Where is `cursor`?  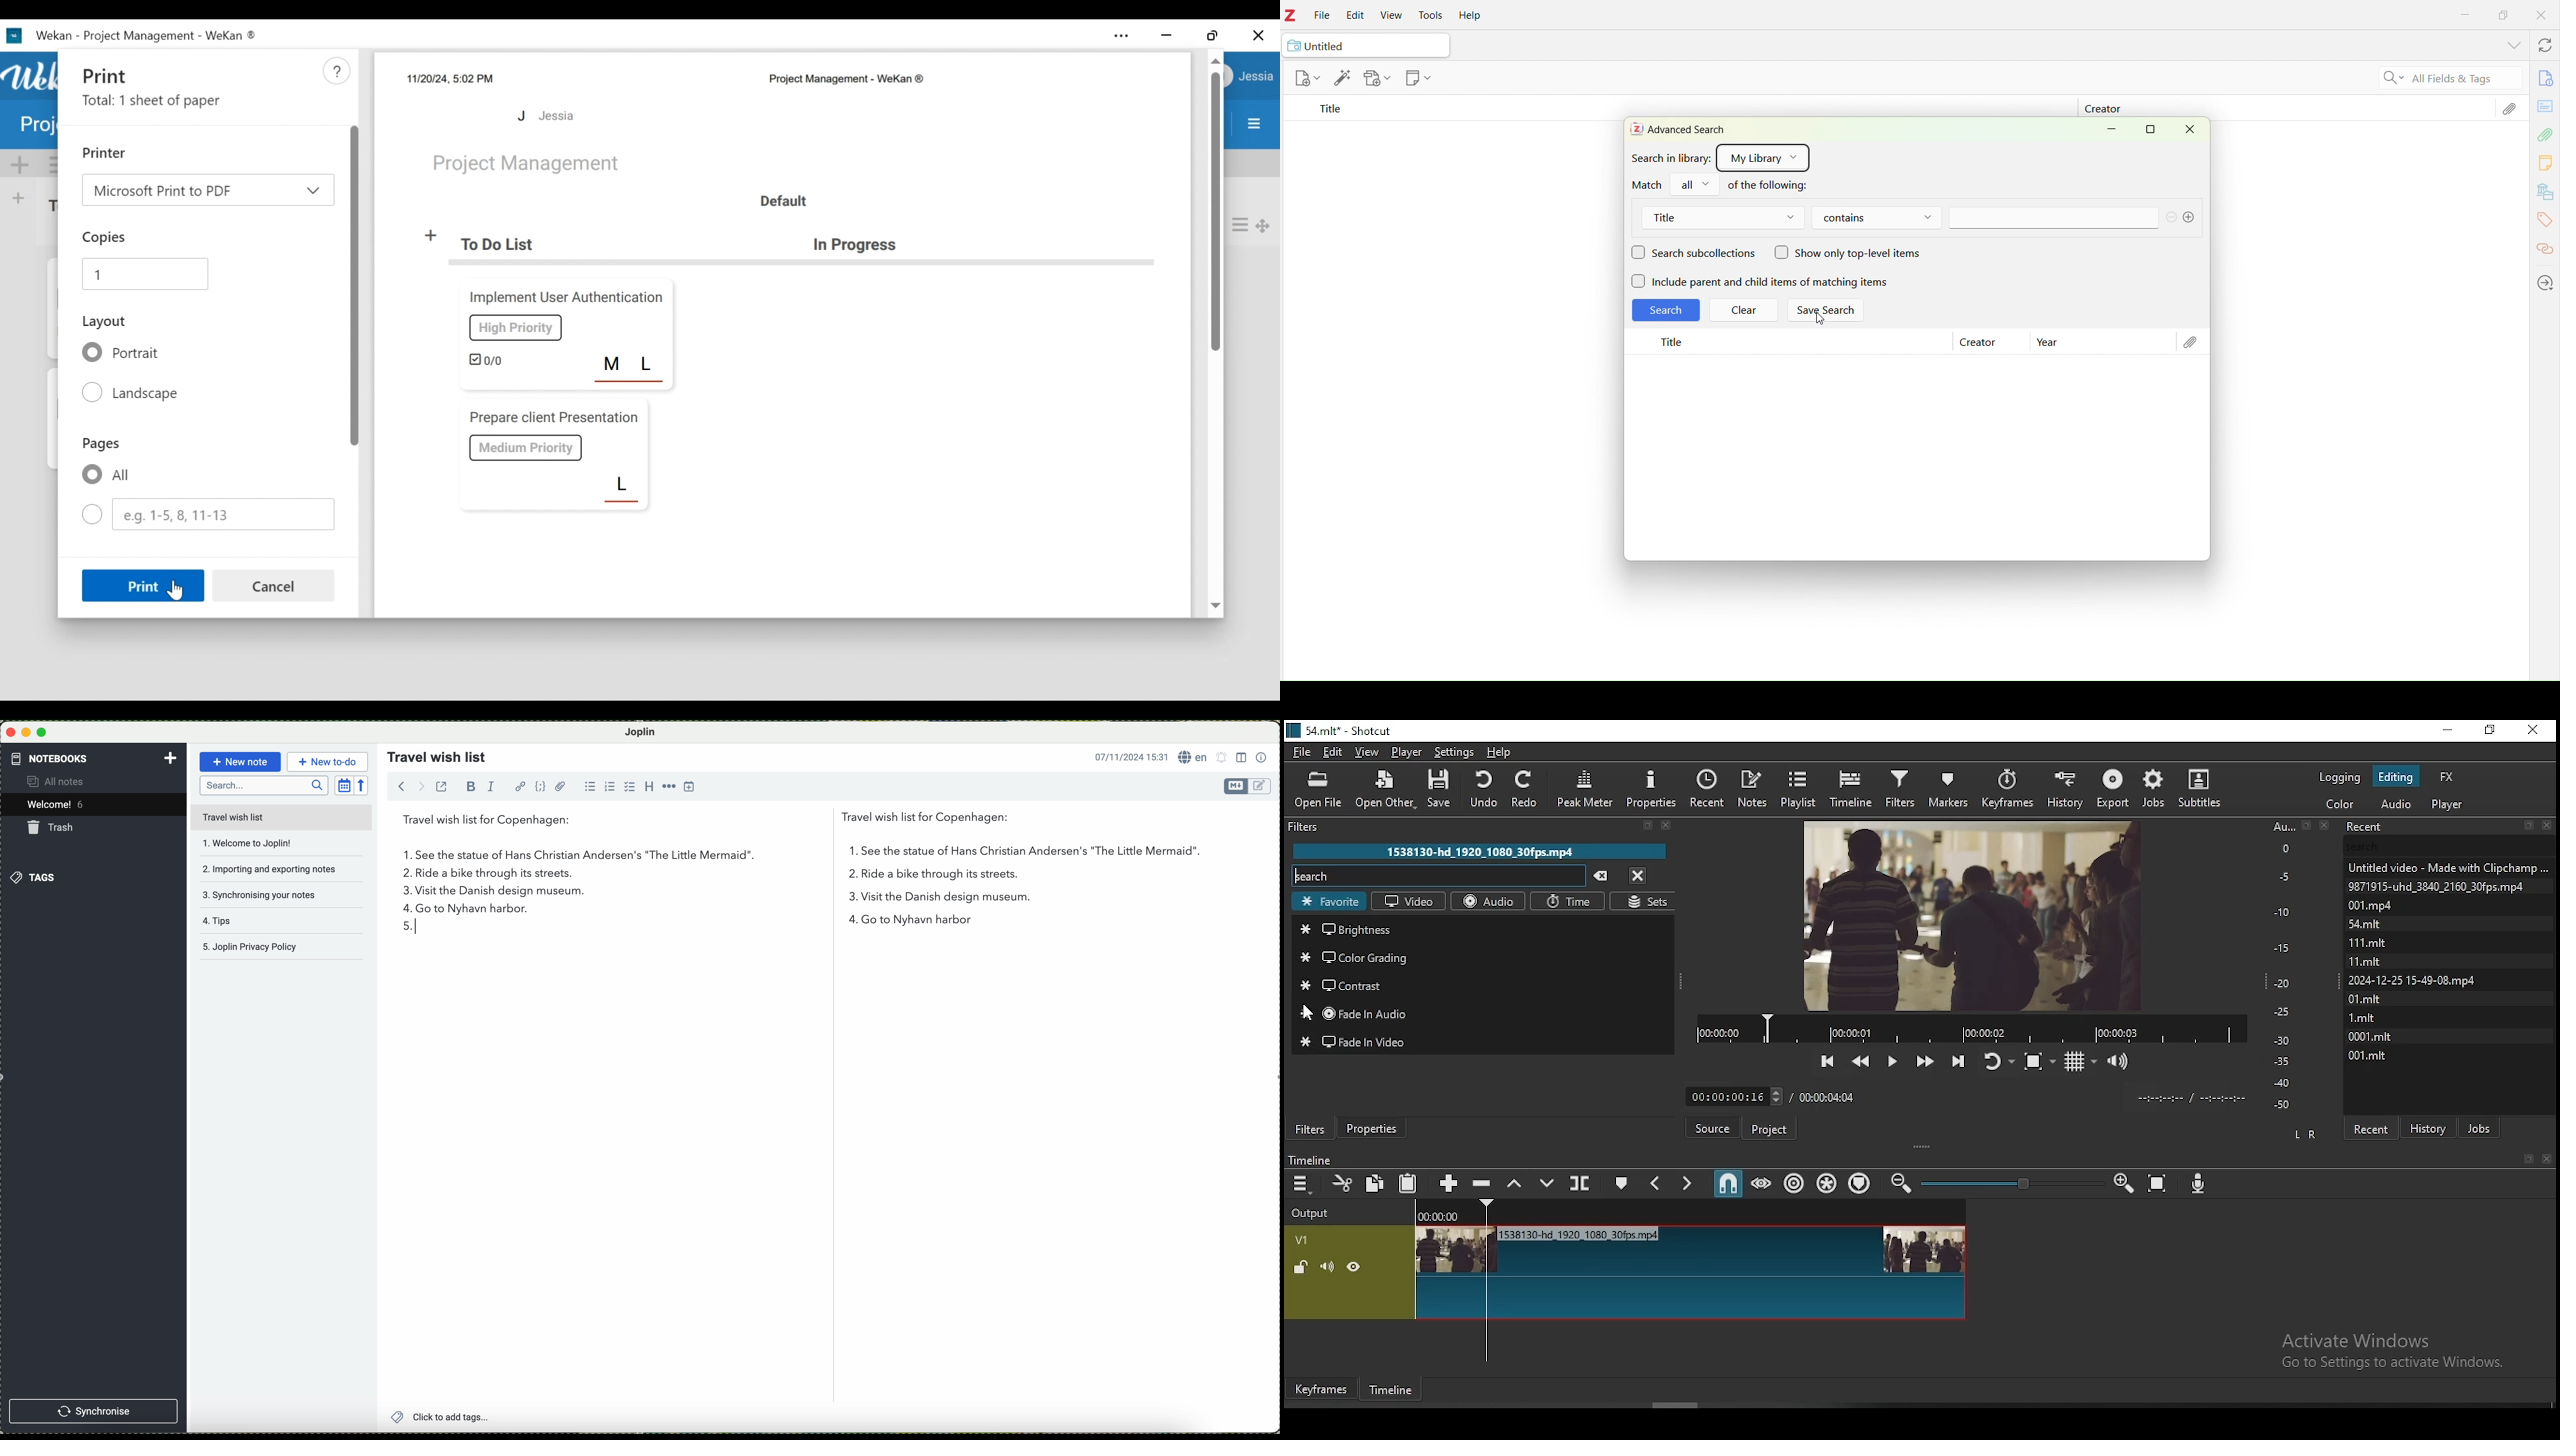 cursor is located at coordinates (1309, 1013).